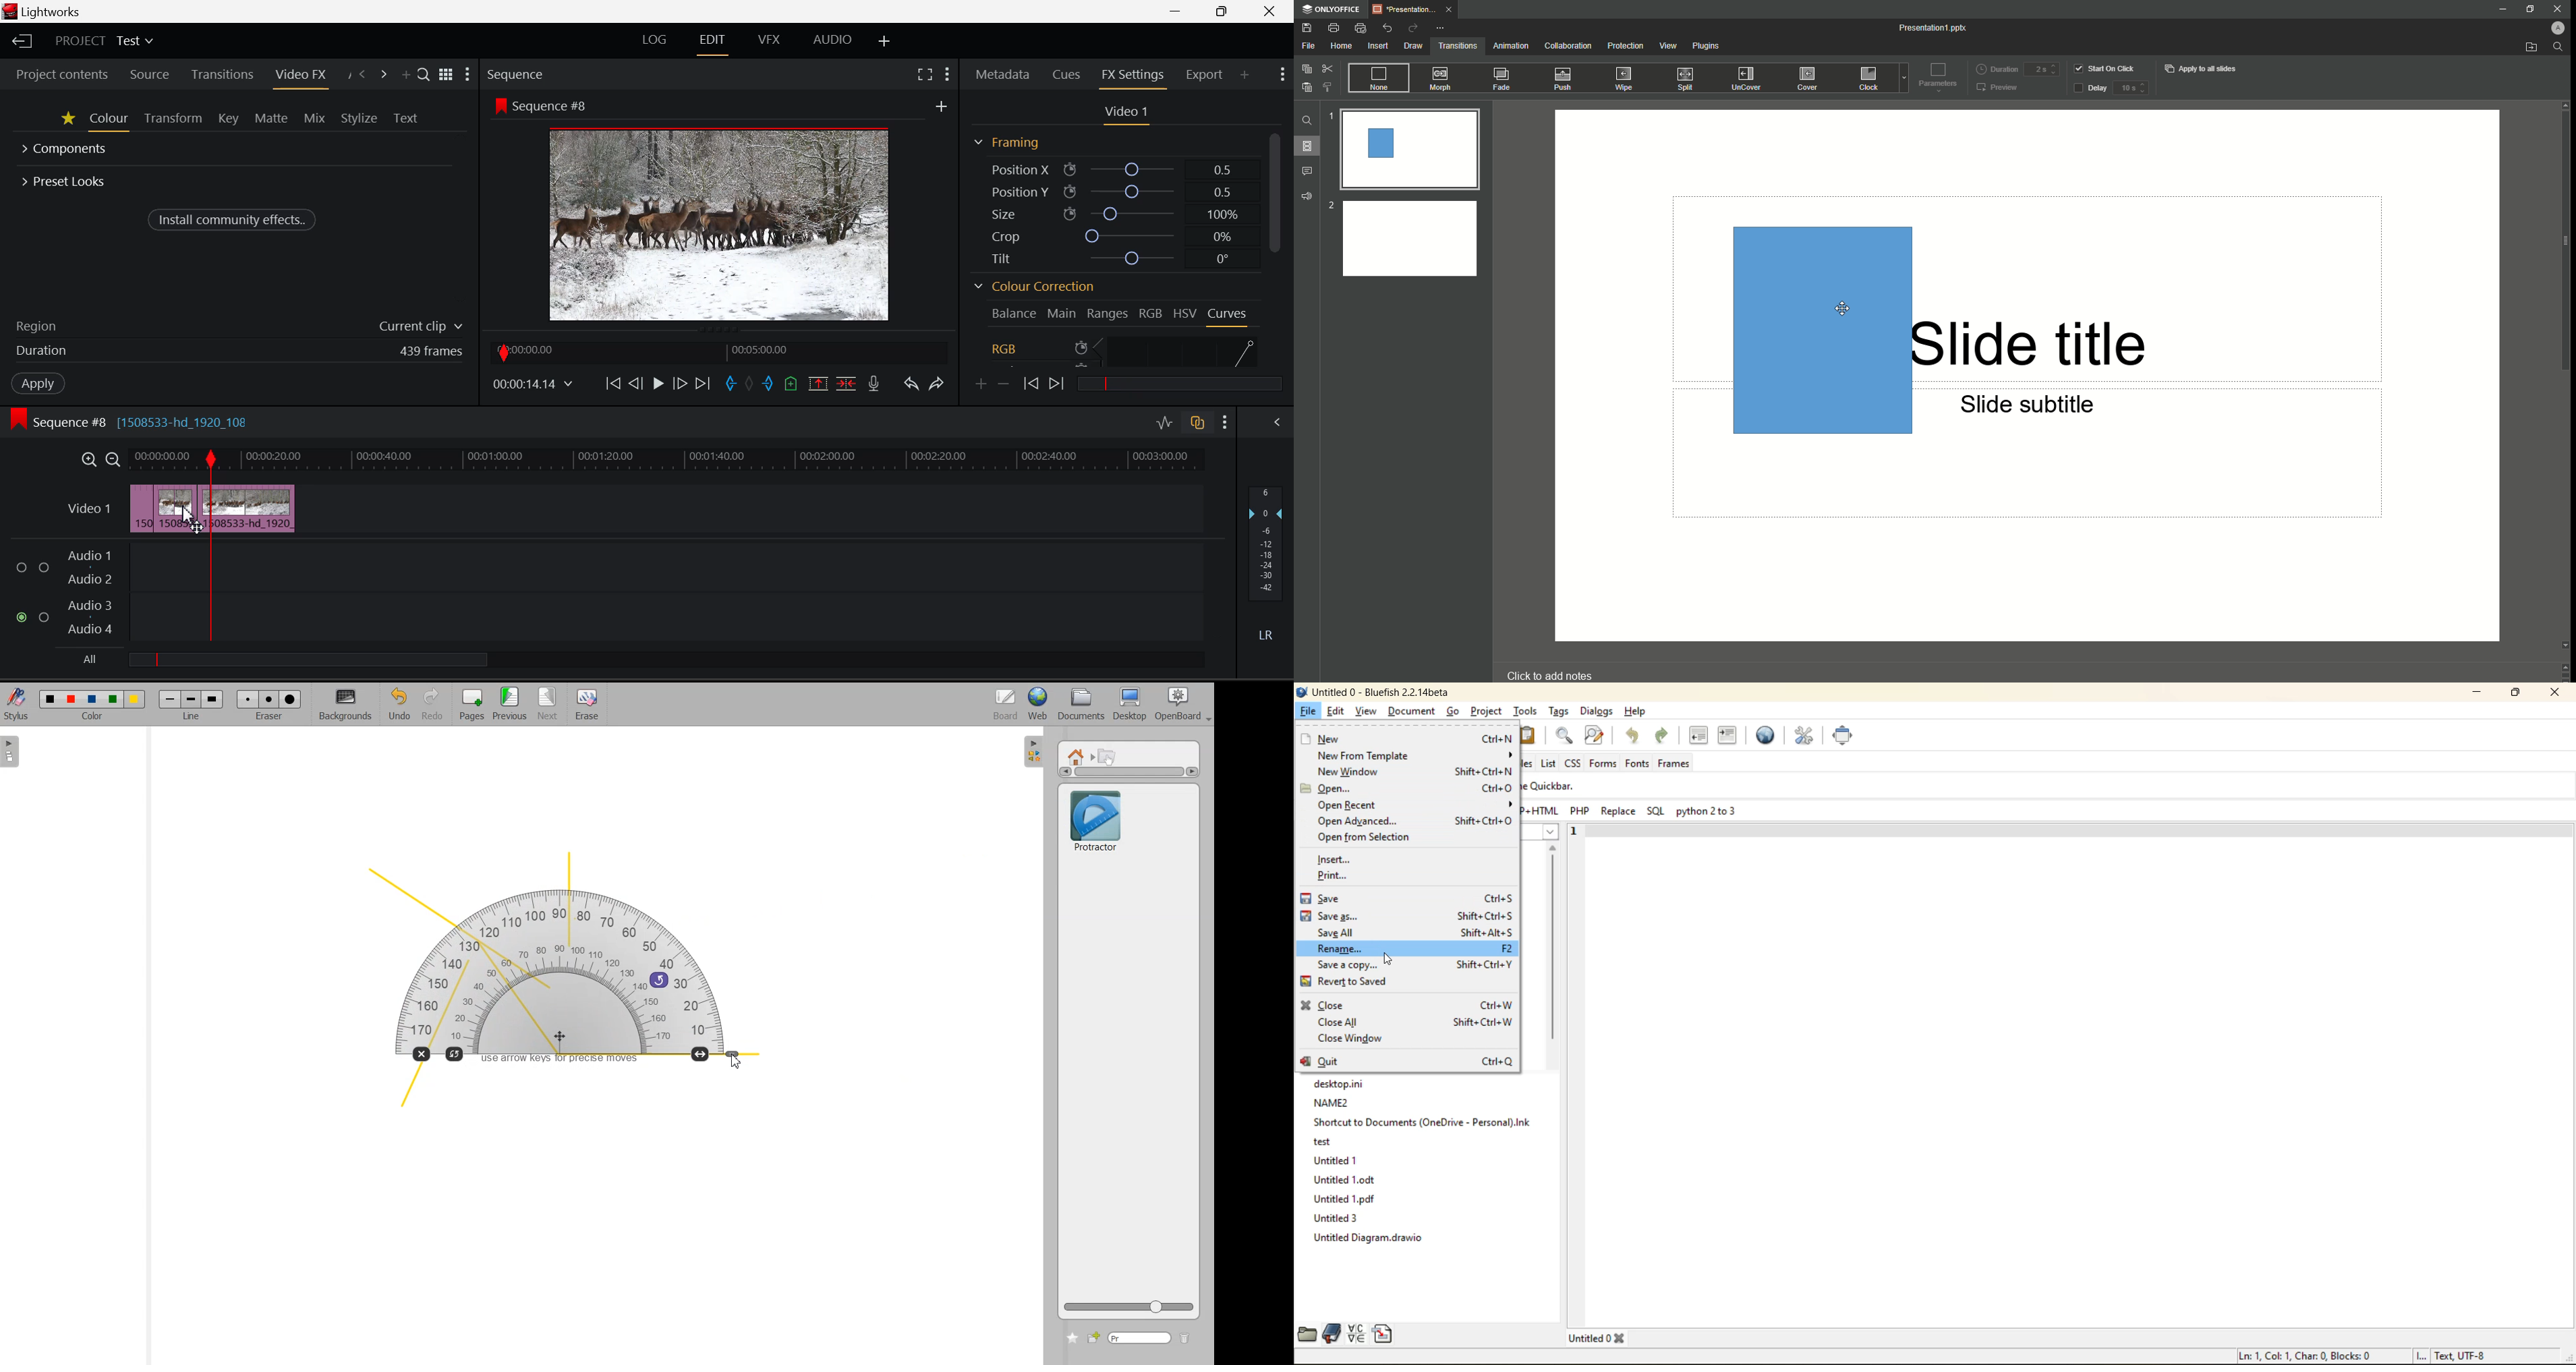  I want to click on Print, so click(1334, 27).